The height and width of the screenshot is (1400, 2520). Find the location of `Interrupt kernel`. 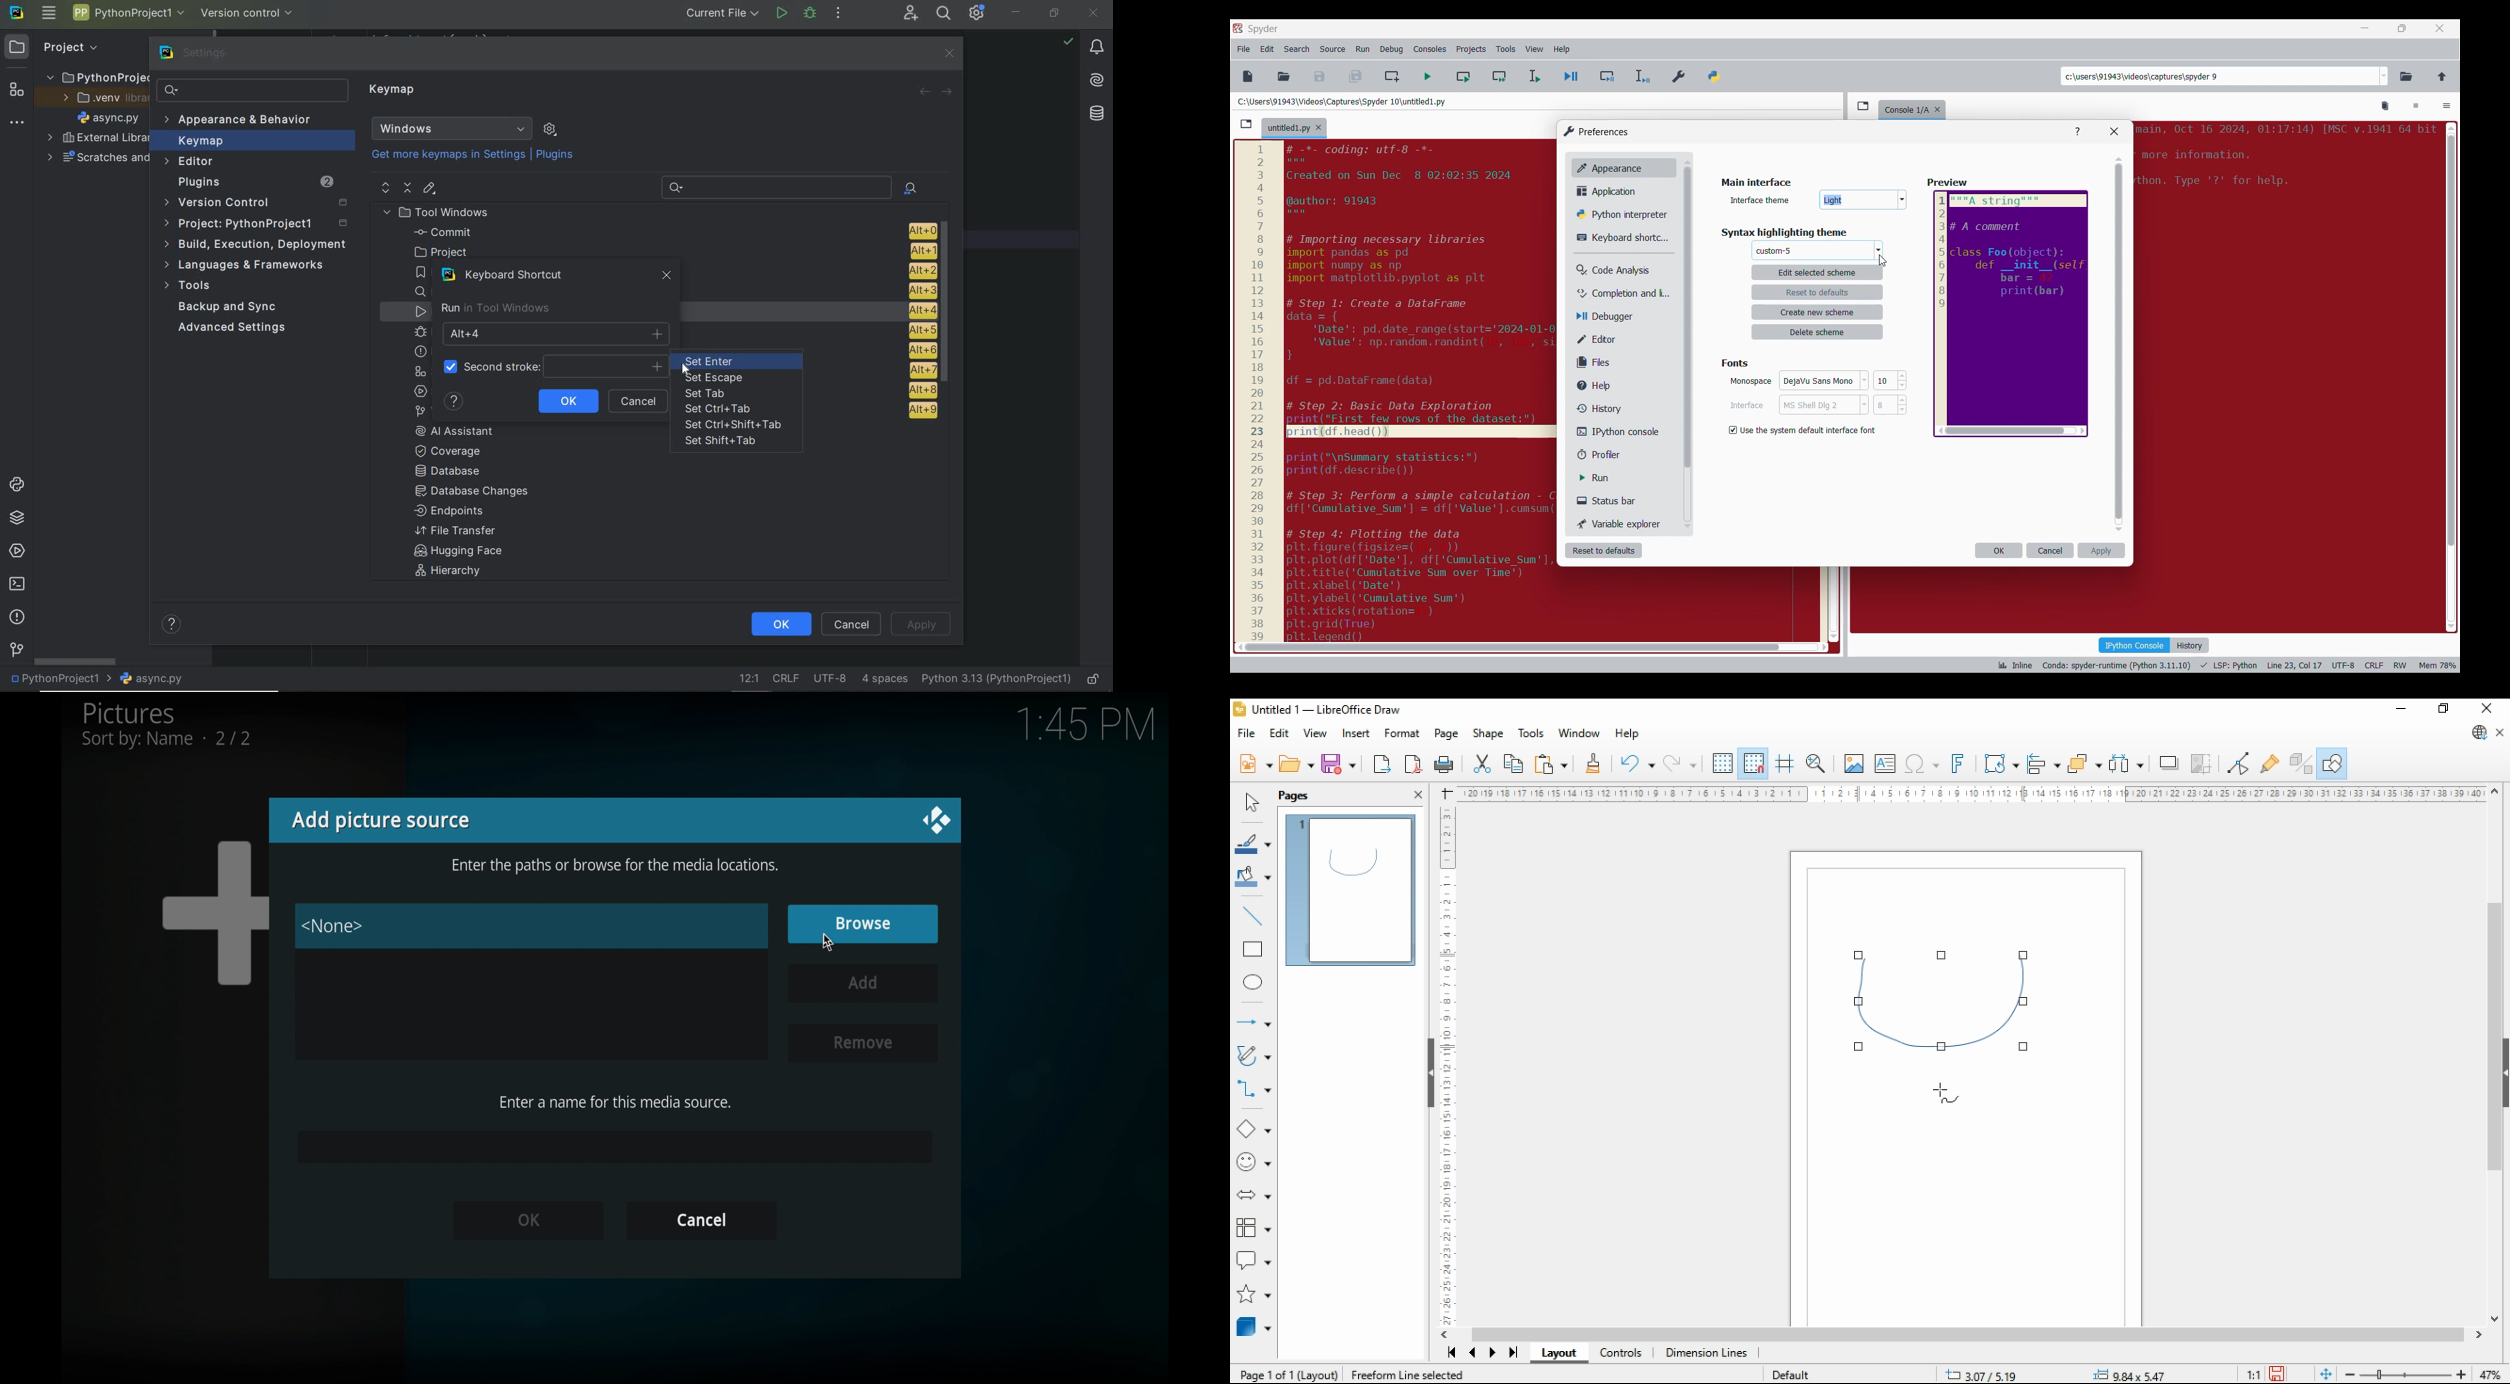

Interrupt kernel is located at coordinates (2416, 106).